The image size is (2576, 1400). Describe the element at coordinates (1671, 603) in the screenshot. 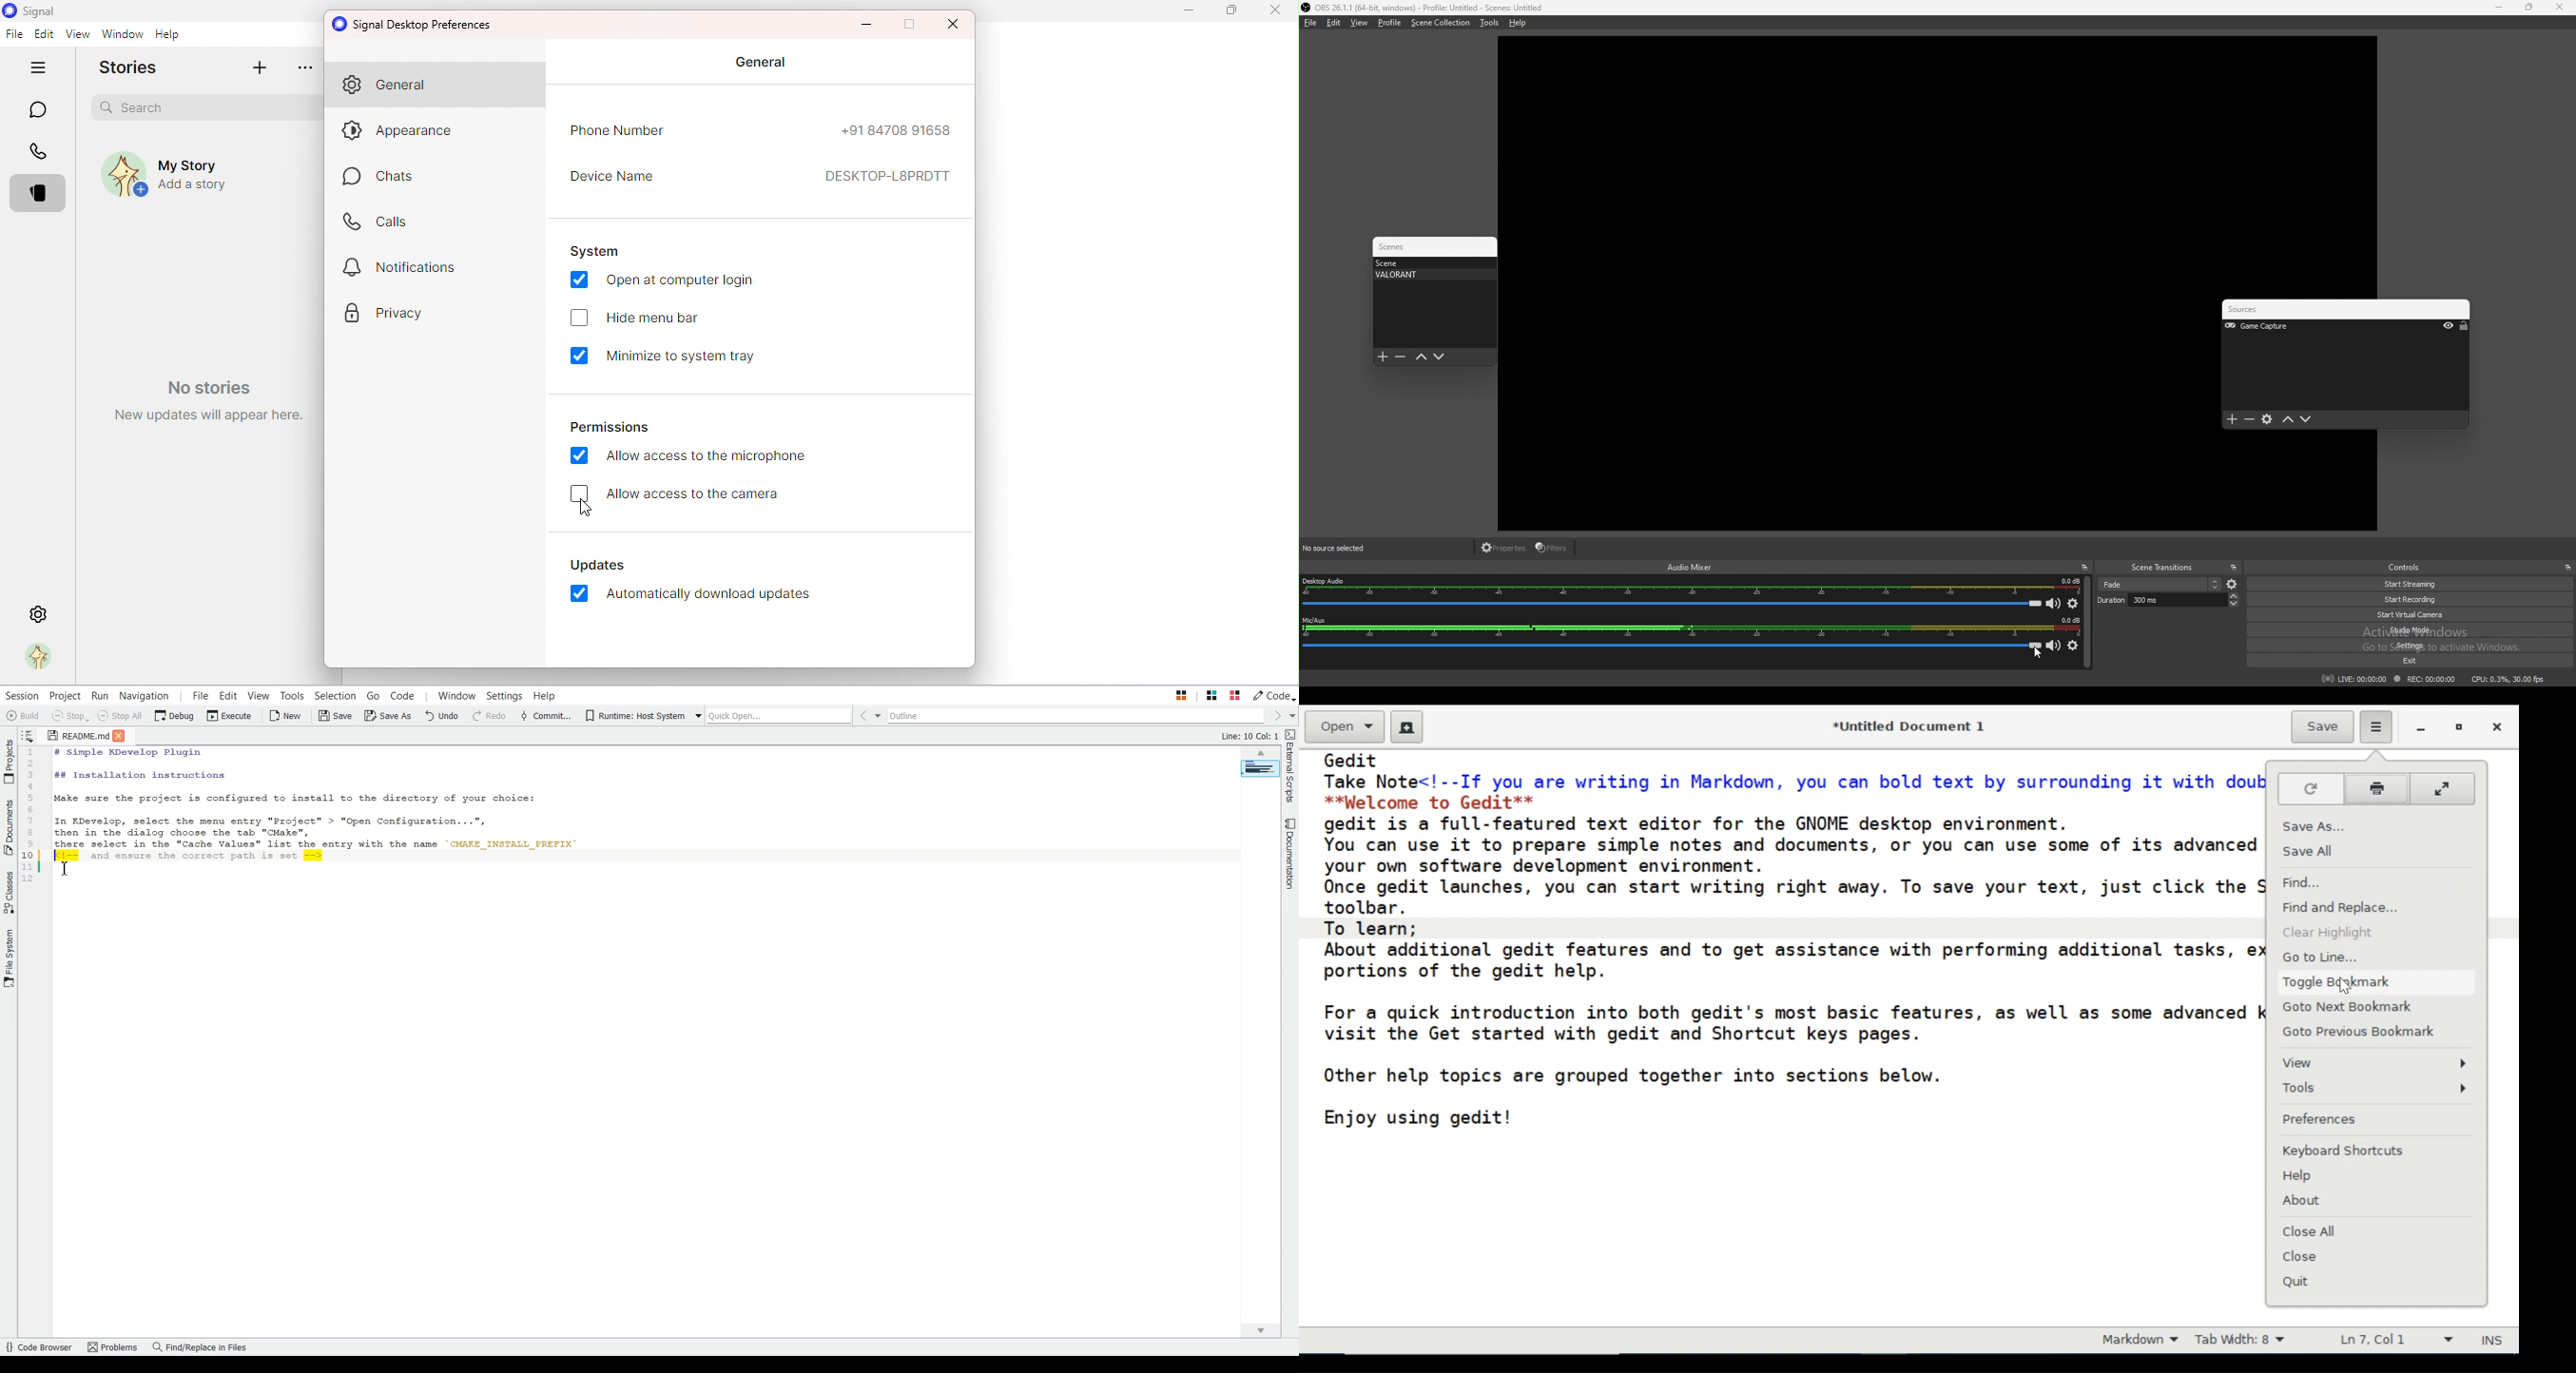

I see `desktop audio bar` at that location.